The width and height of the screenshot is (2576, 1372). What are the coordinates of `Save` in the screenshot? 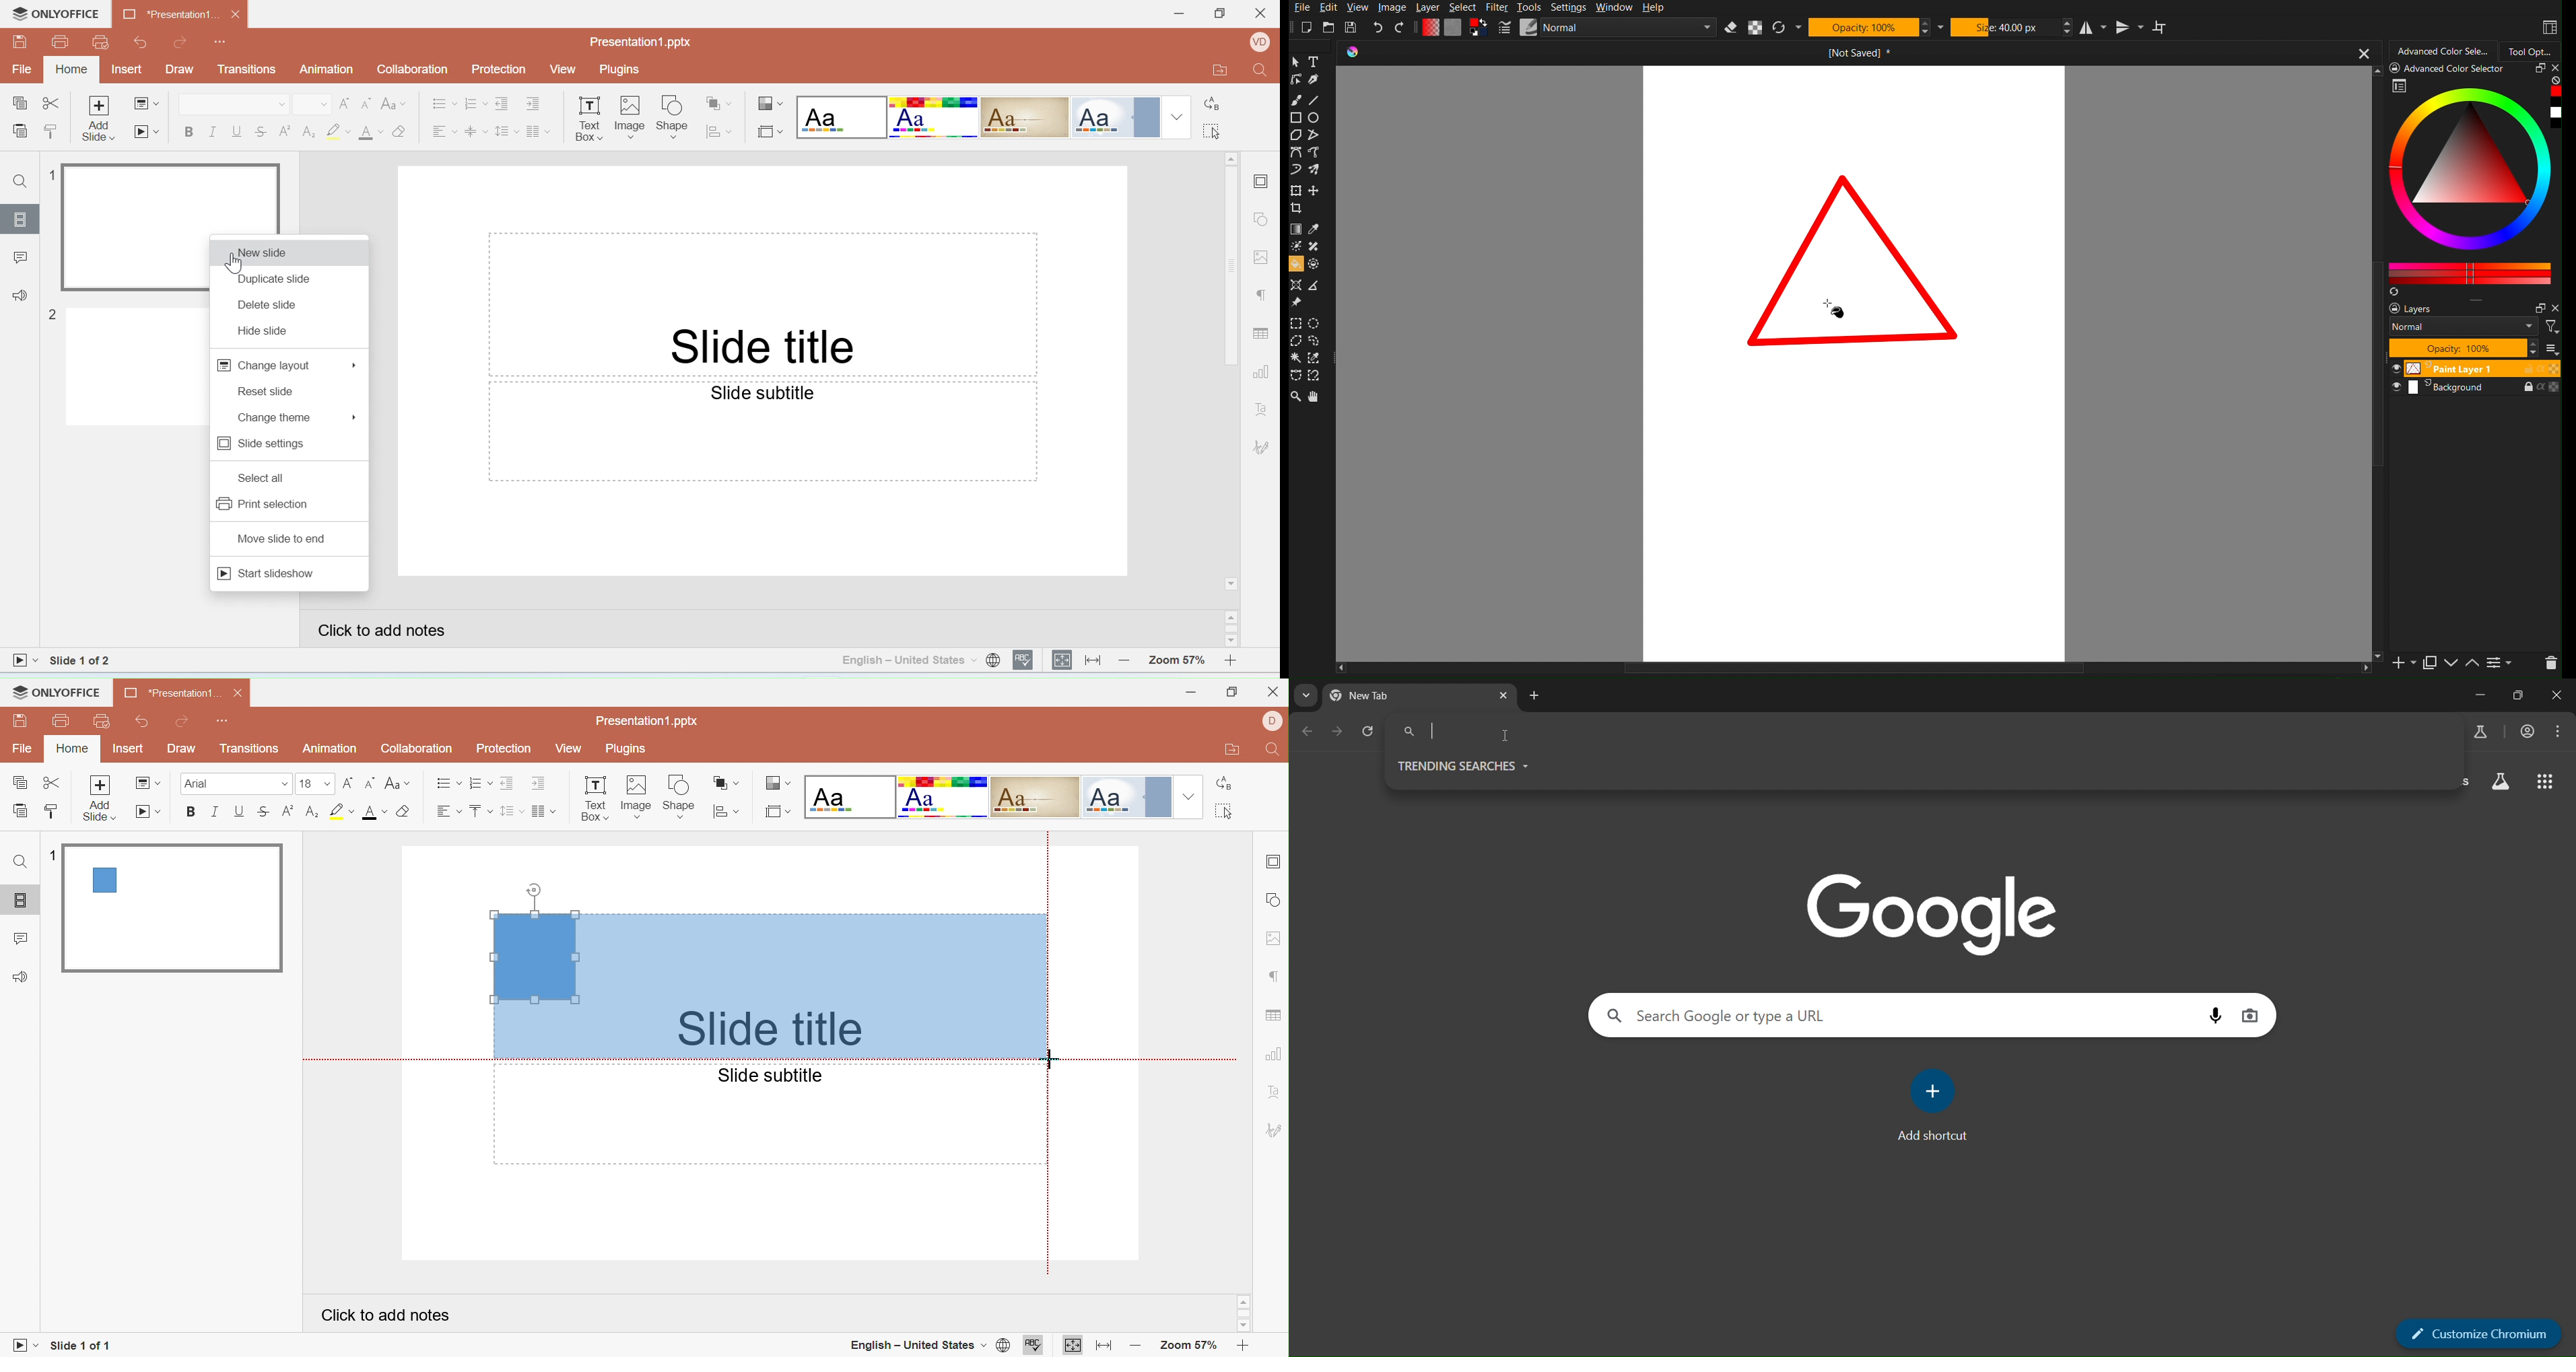 It's located at (20, 721).